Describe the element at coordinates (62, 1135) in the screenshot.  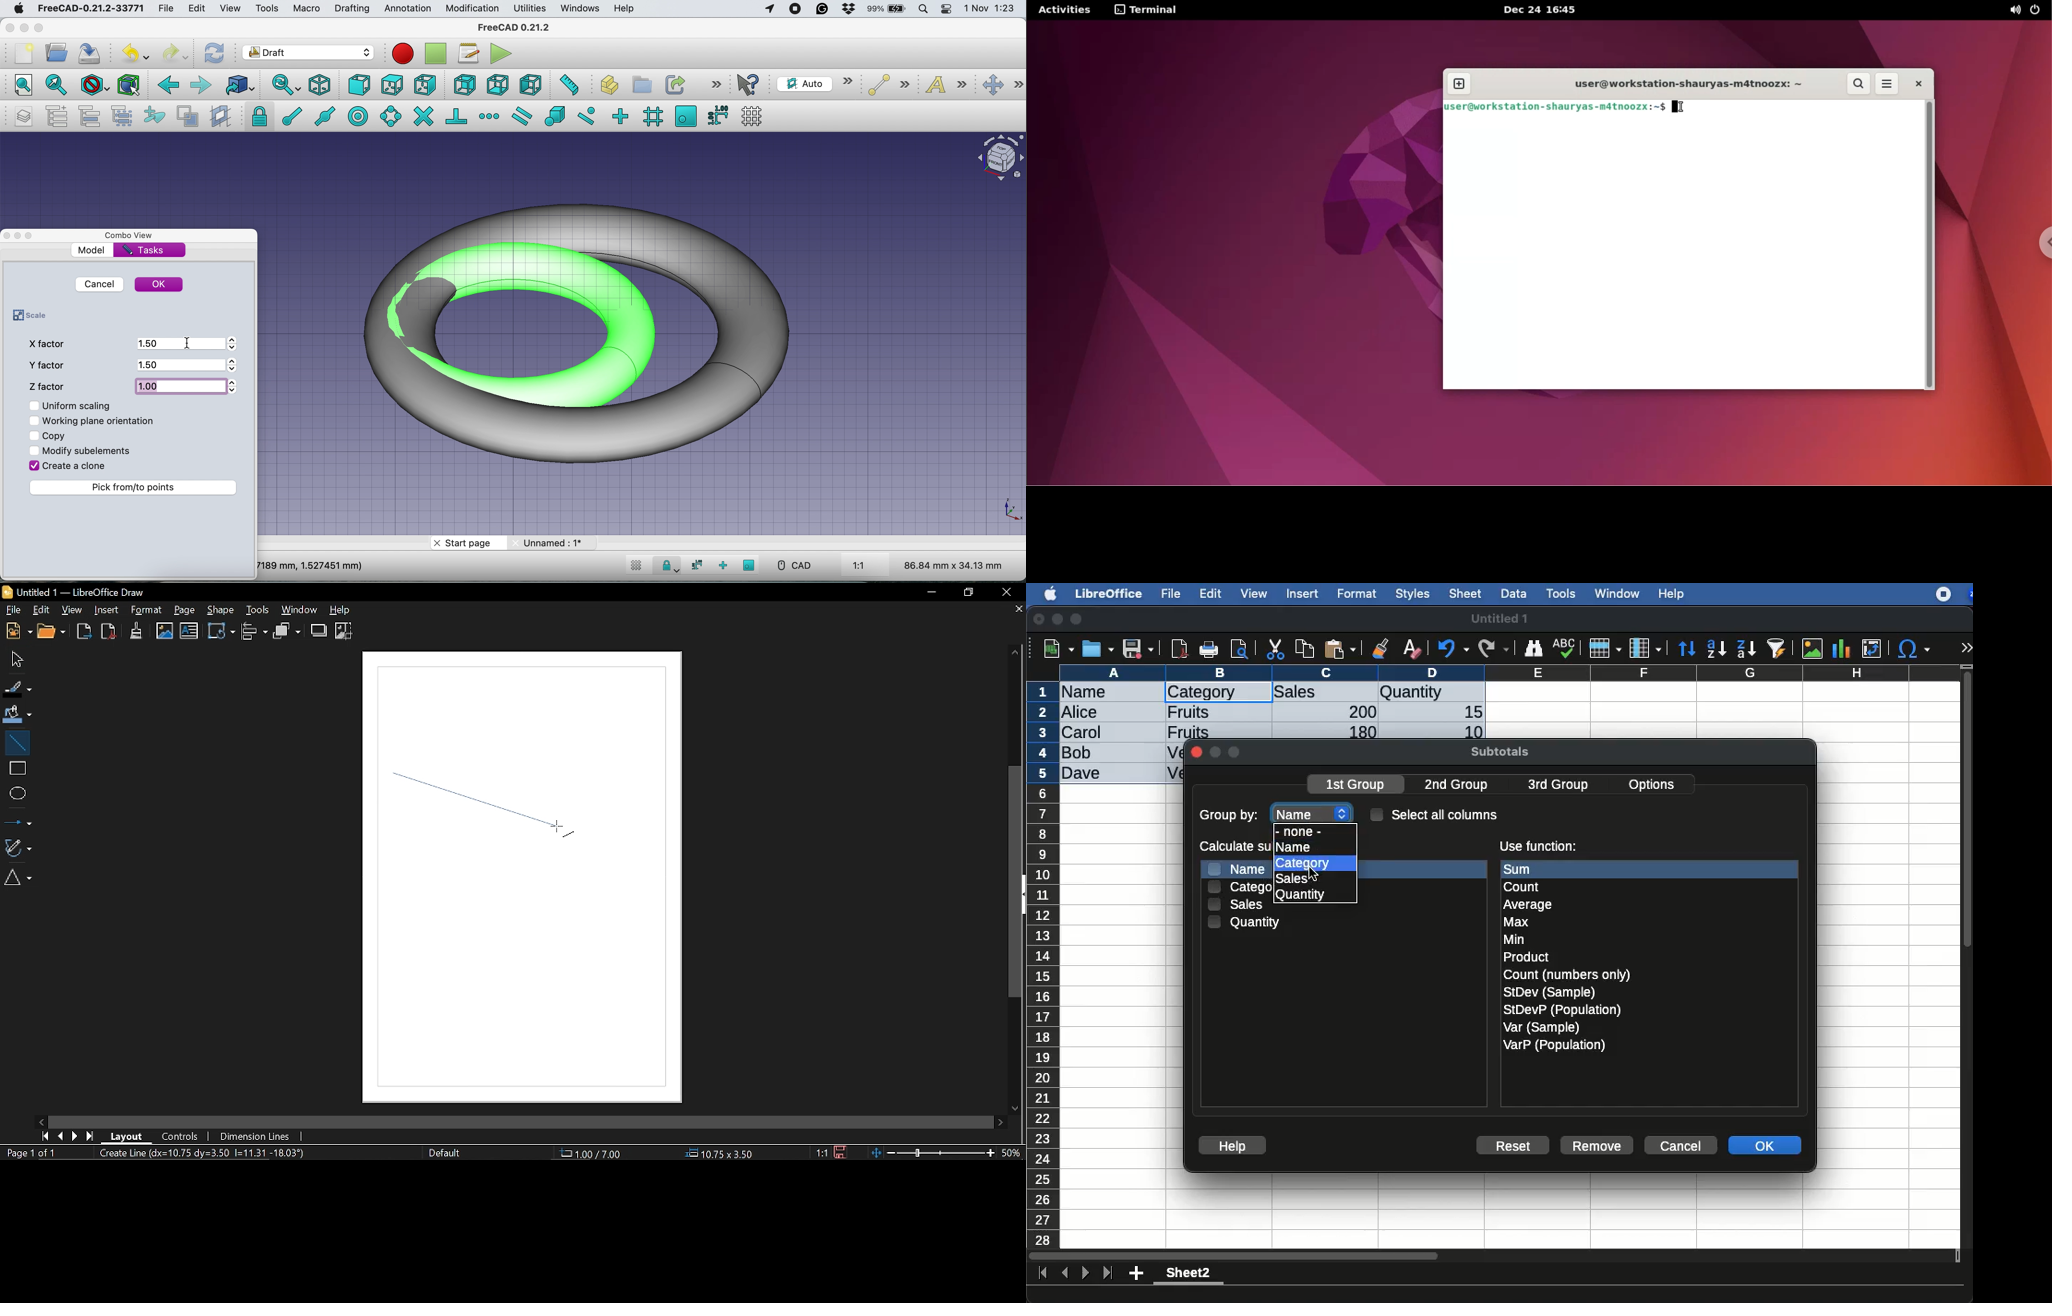
I see `Previous page` at that location.